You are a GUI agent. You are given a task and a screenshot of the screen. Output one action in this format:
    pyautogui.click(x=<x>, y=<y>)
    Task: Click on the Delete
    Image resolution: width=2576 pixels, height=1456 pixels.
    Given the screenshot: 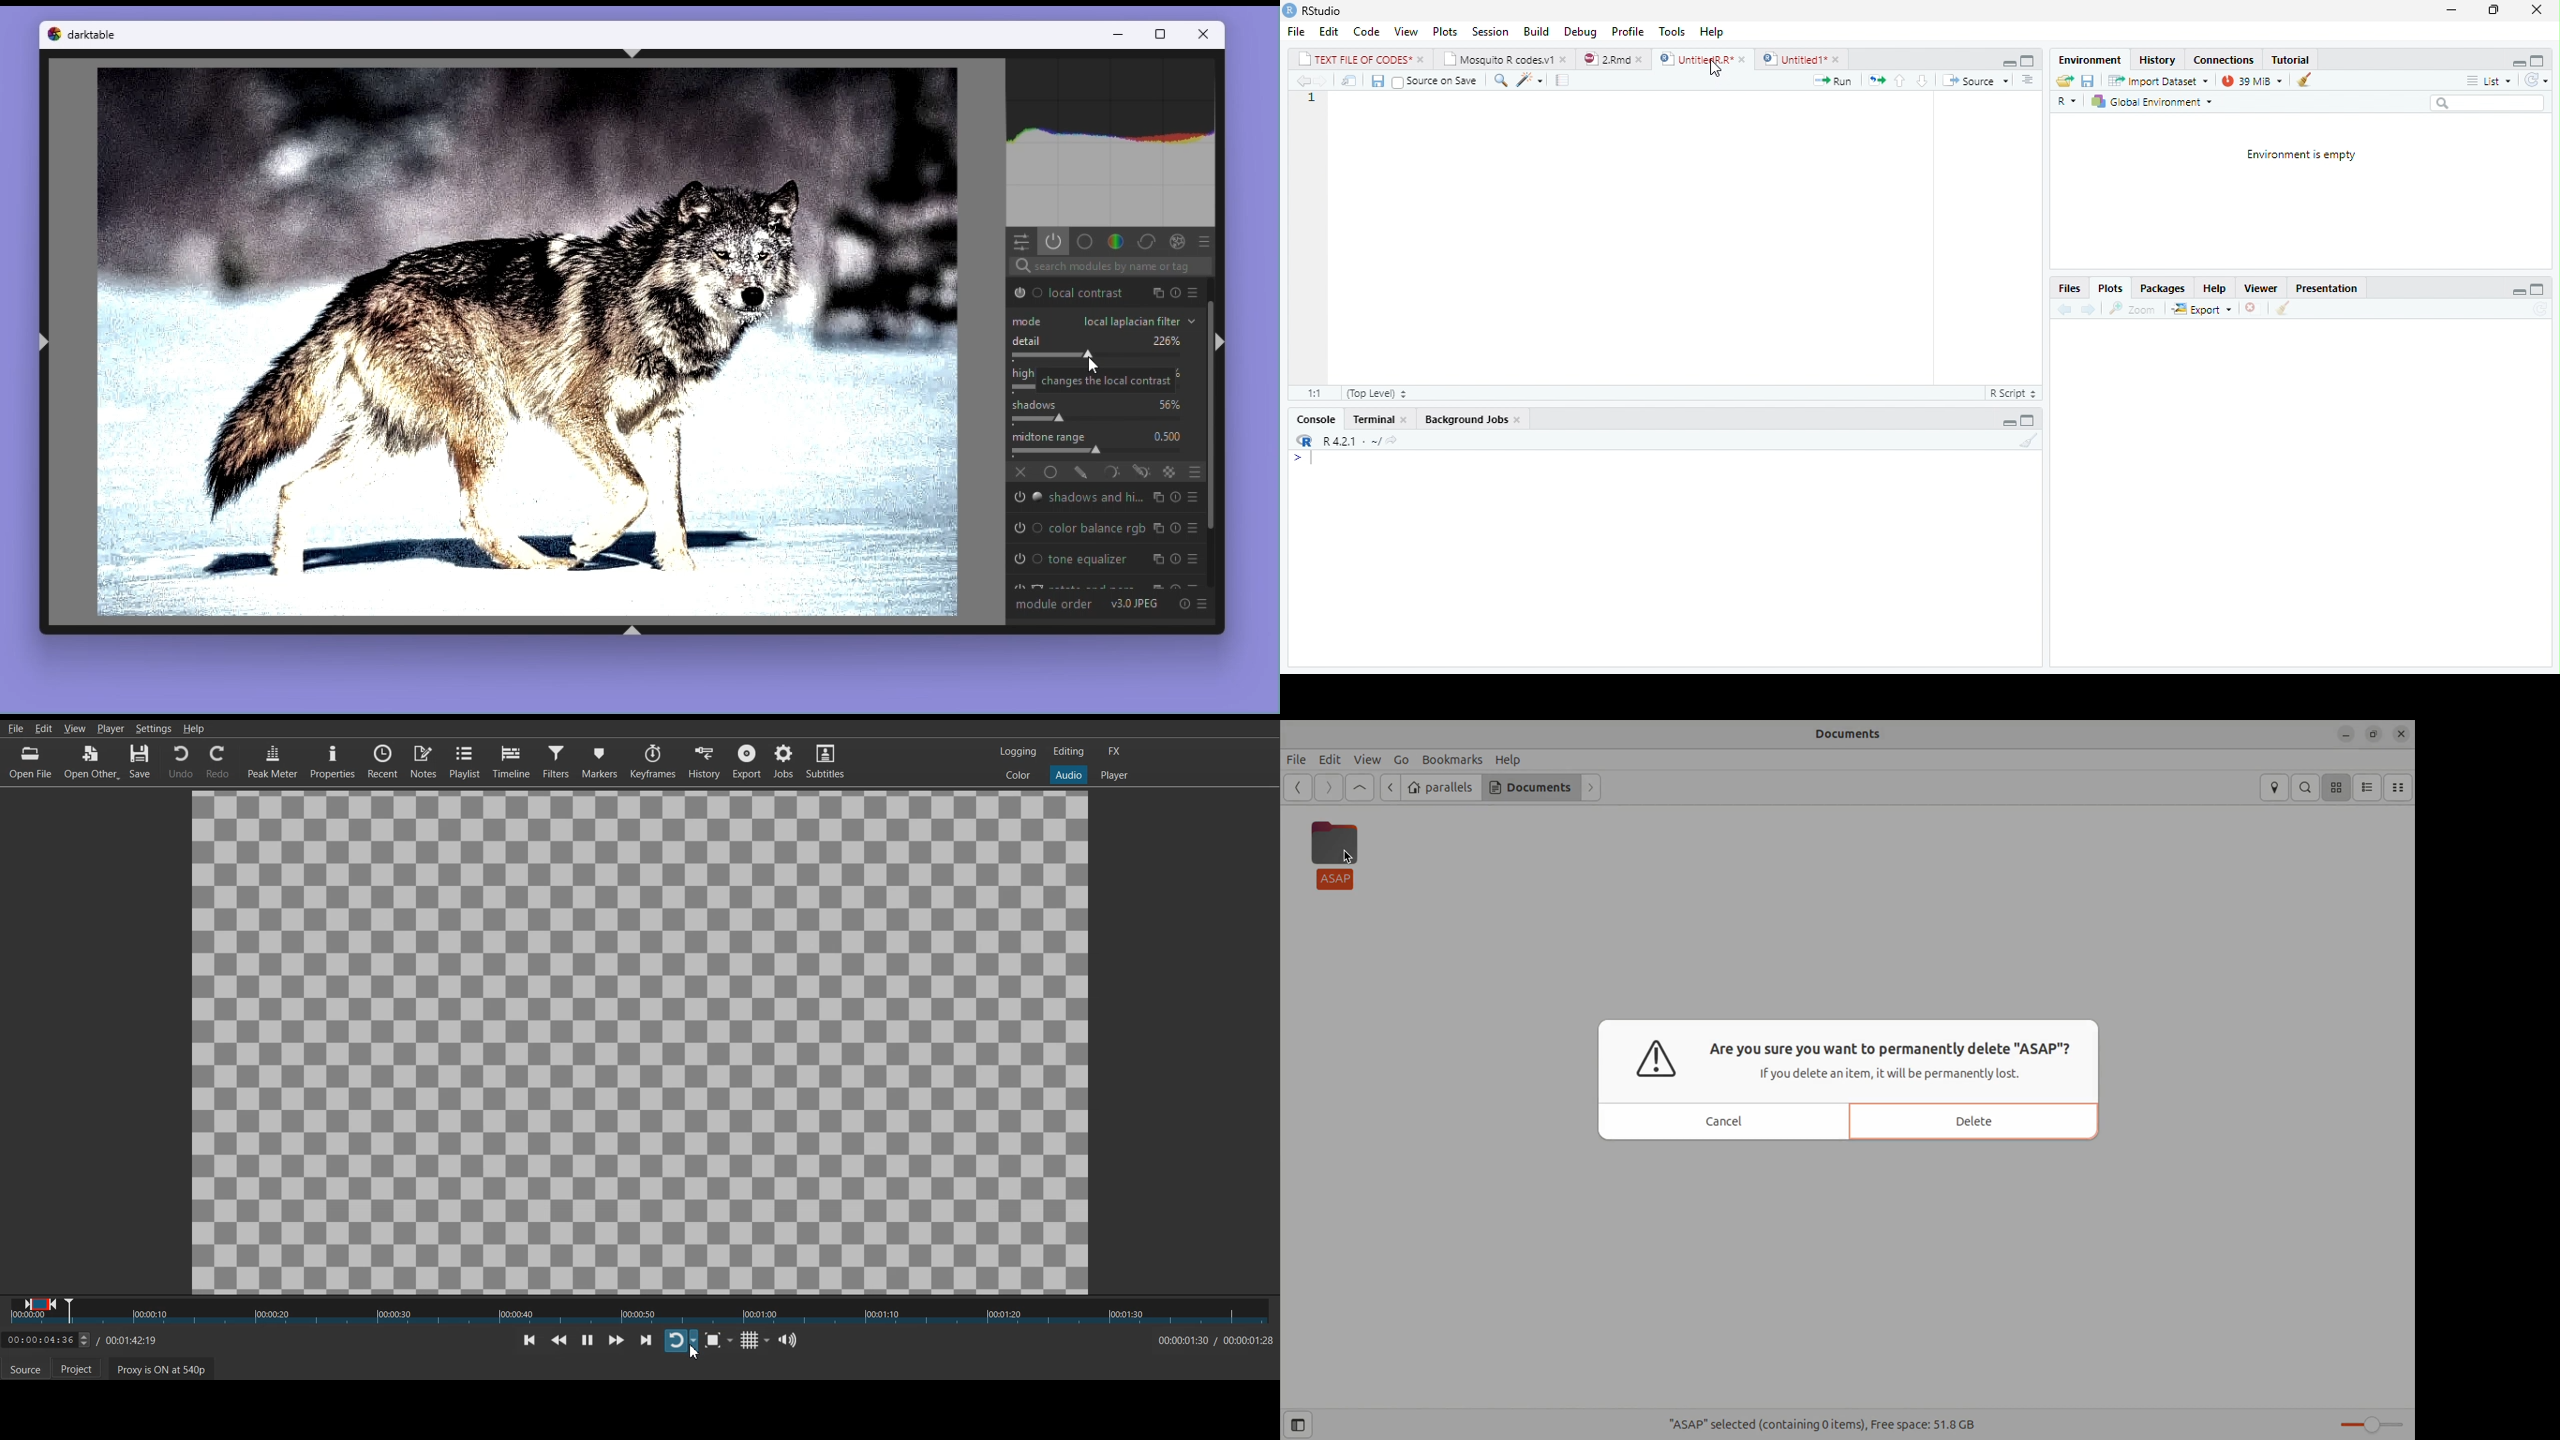 What is the action you would take?
    pyautogui.click(x=2252, y=308)
    